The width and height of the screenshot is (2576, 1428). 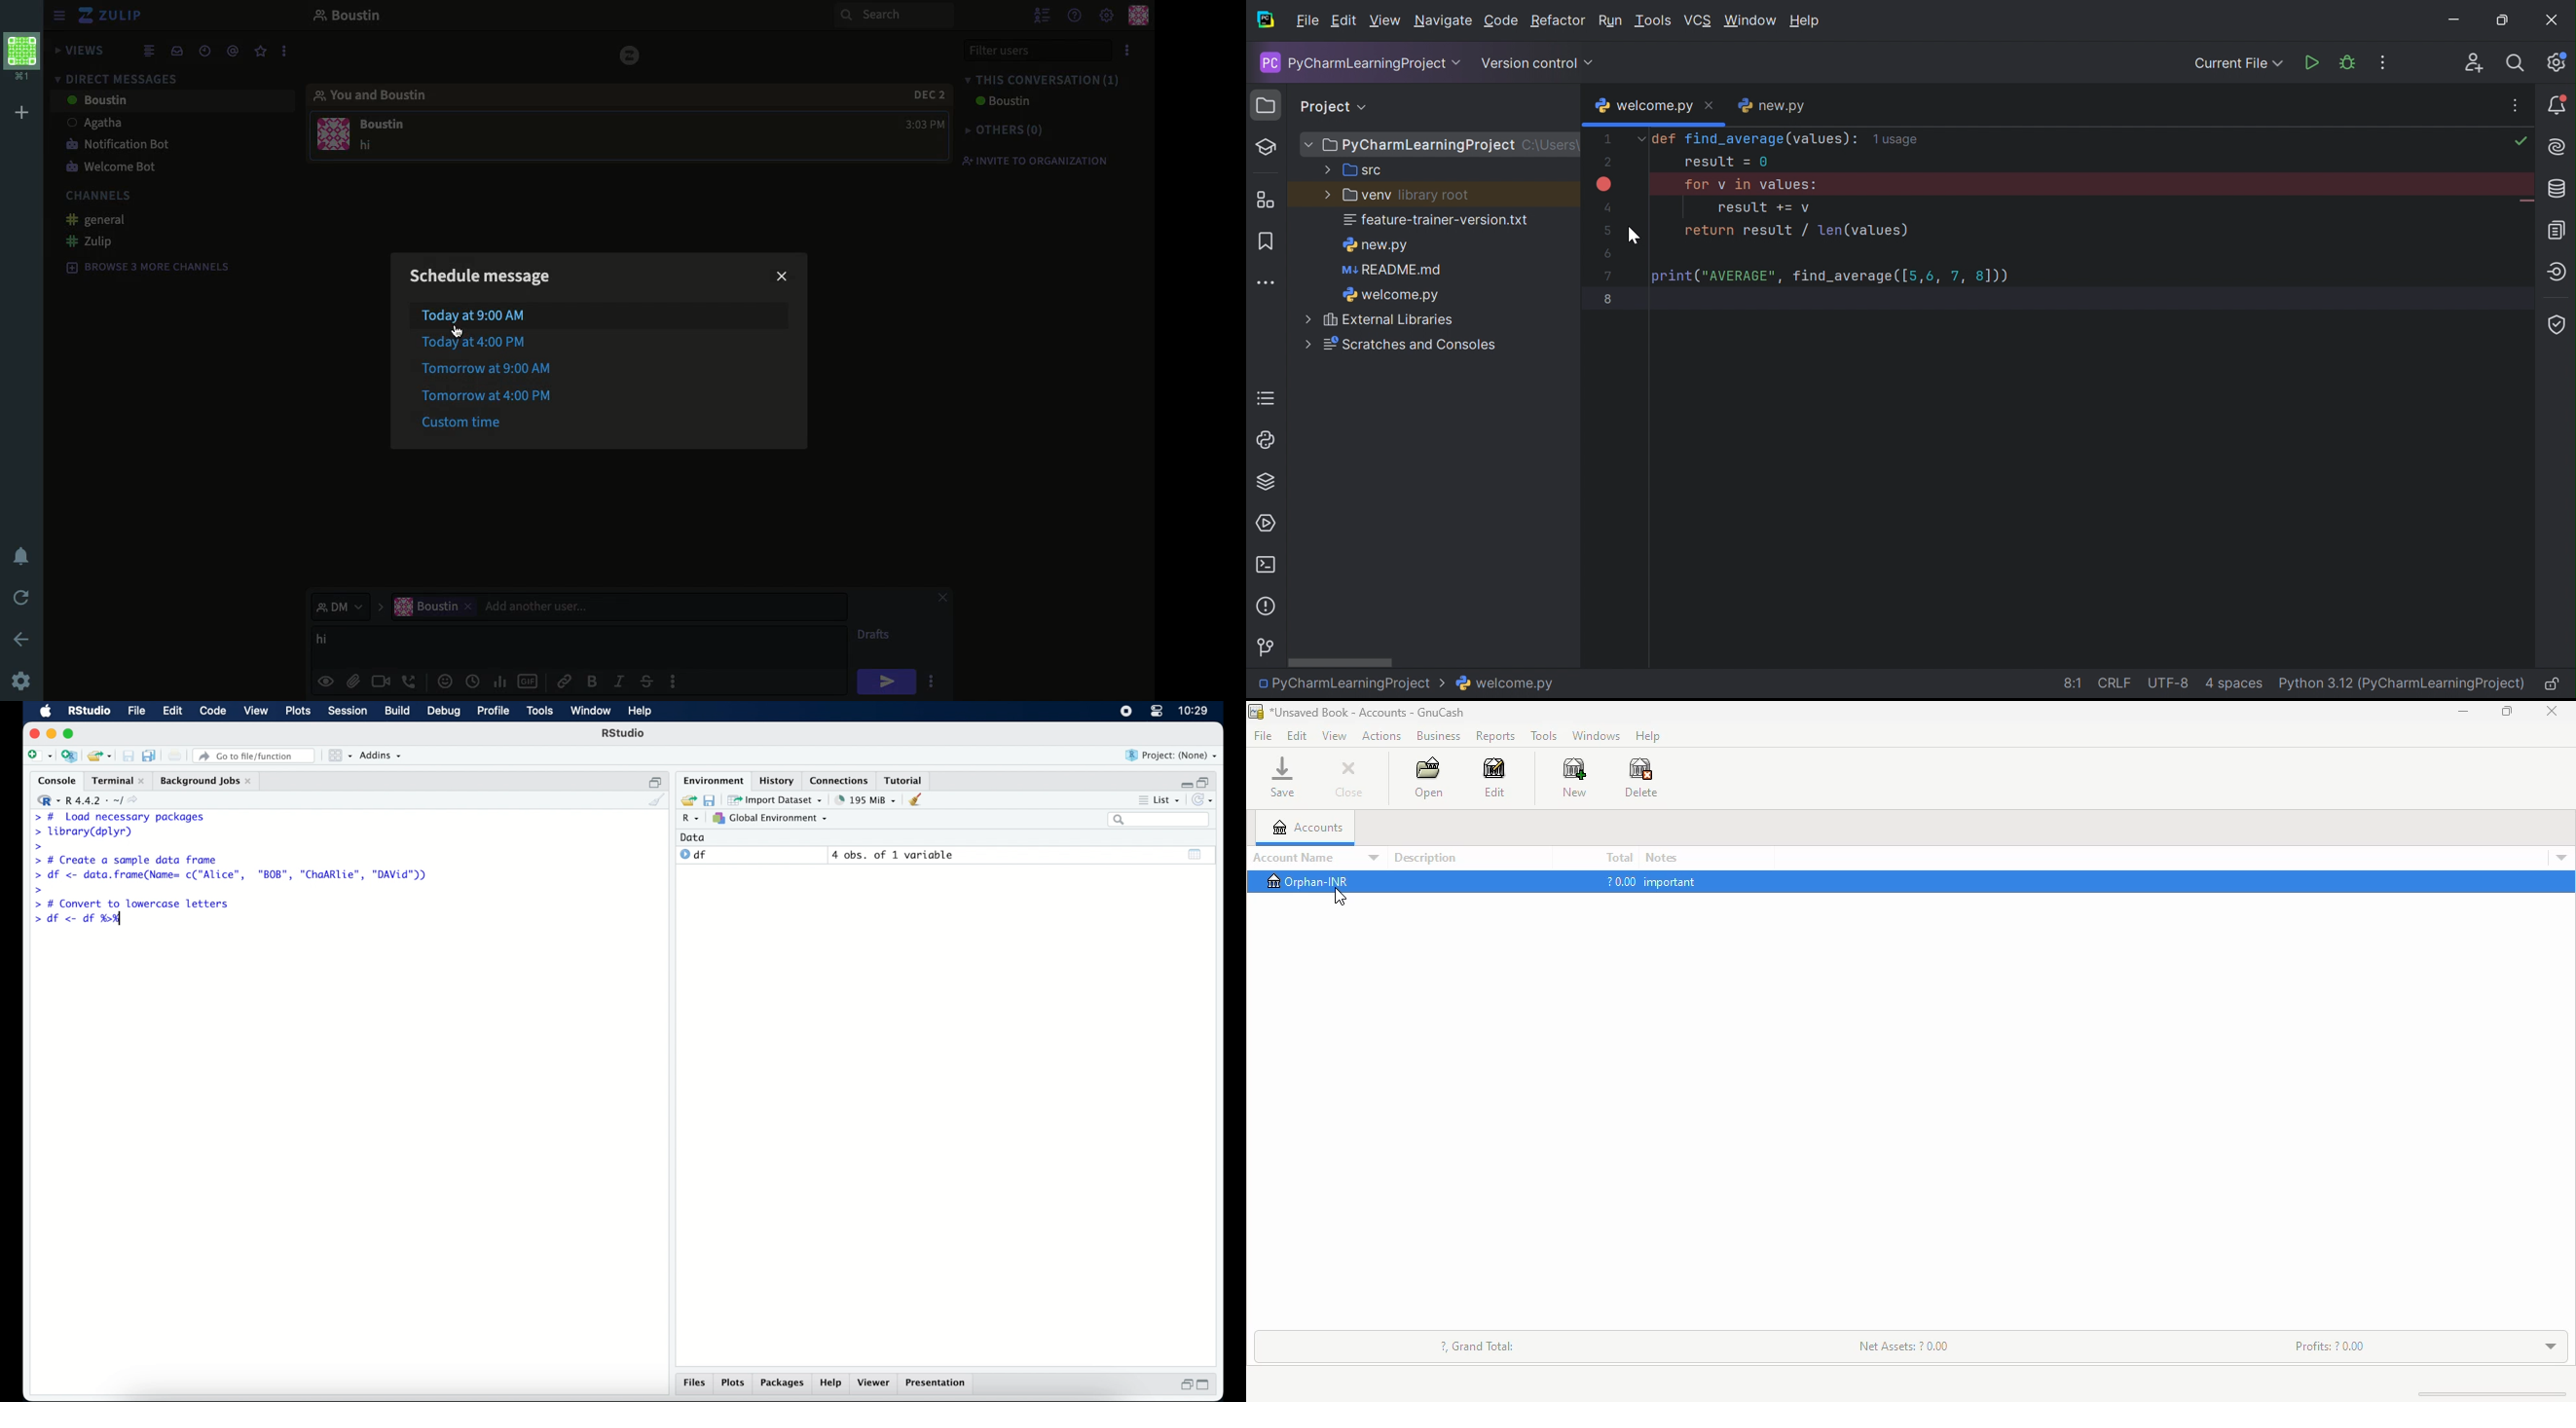 What do you see at coordinates (2474, 64) in the screenshot?
I see `Code With Me` at bounding box center [2474, 64].